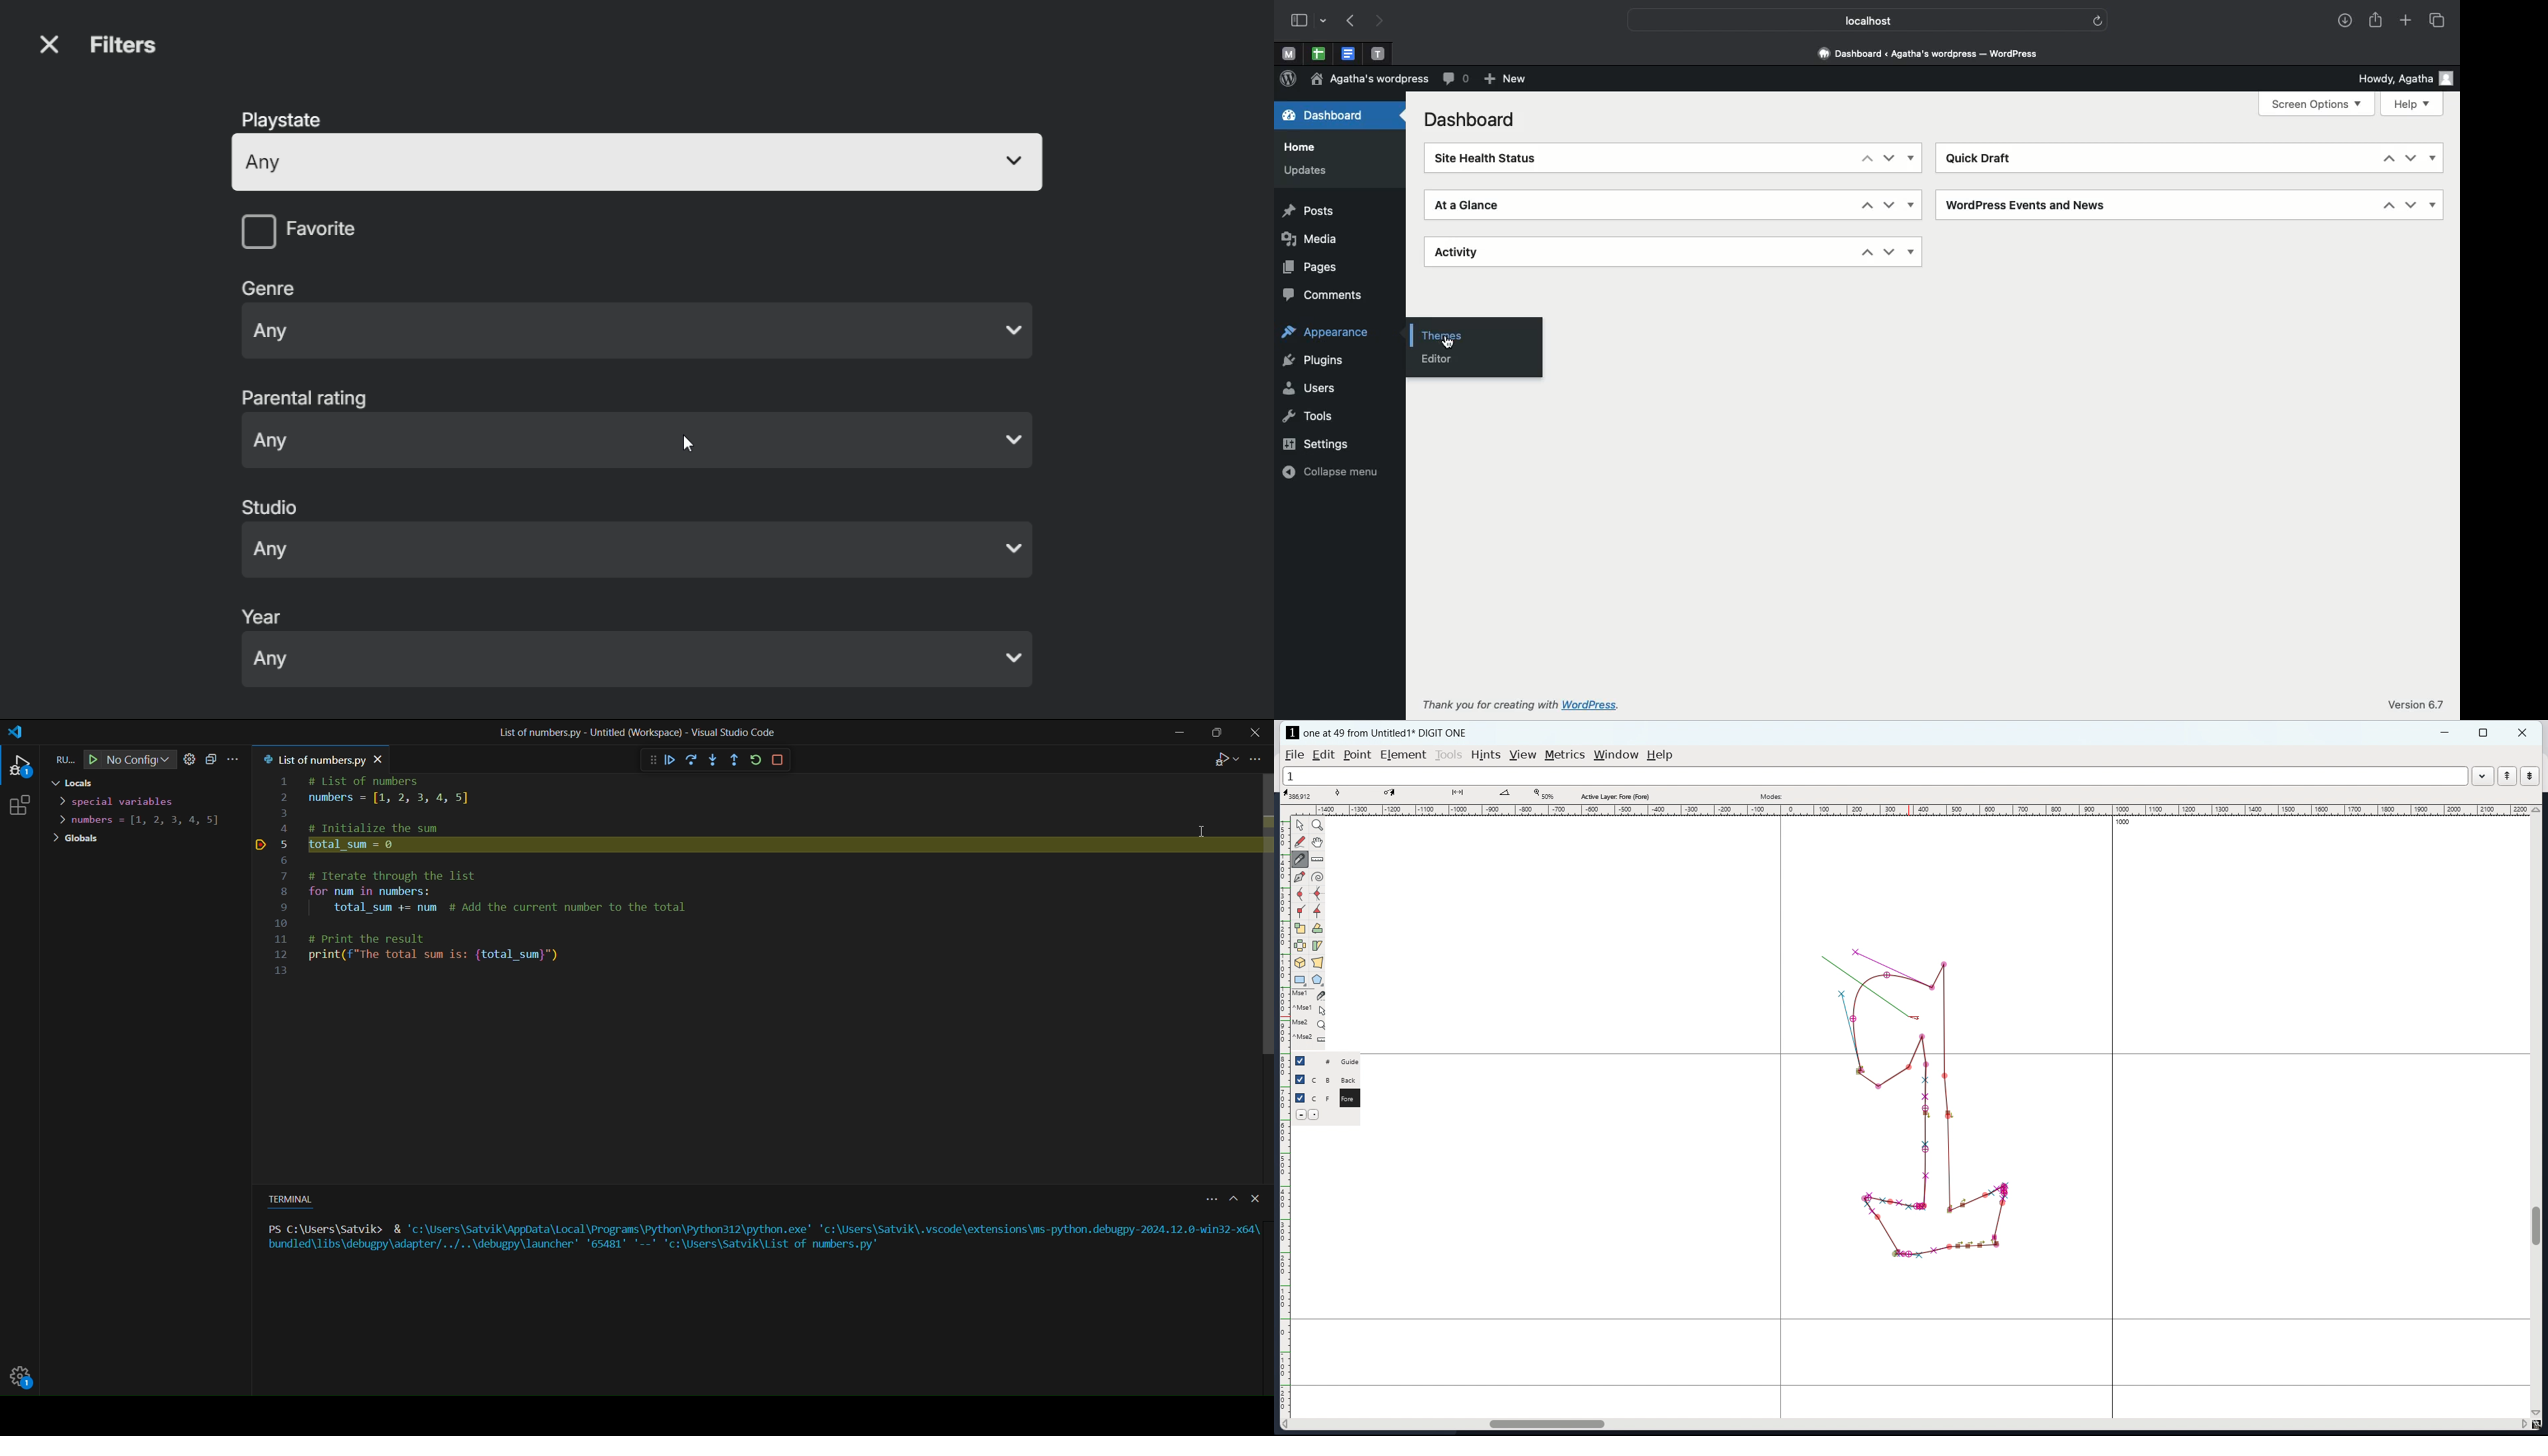 This screenshot has height=1456, width=2548. What do you see at coordinates (1314, 361) in the screenshot?
I see `Plugins` at bounding box center [1314, 361].